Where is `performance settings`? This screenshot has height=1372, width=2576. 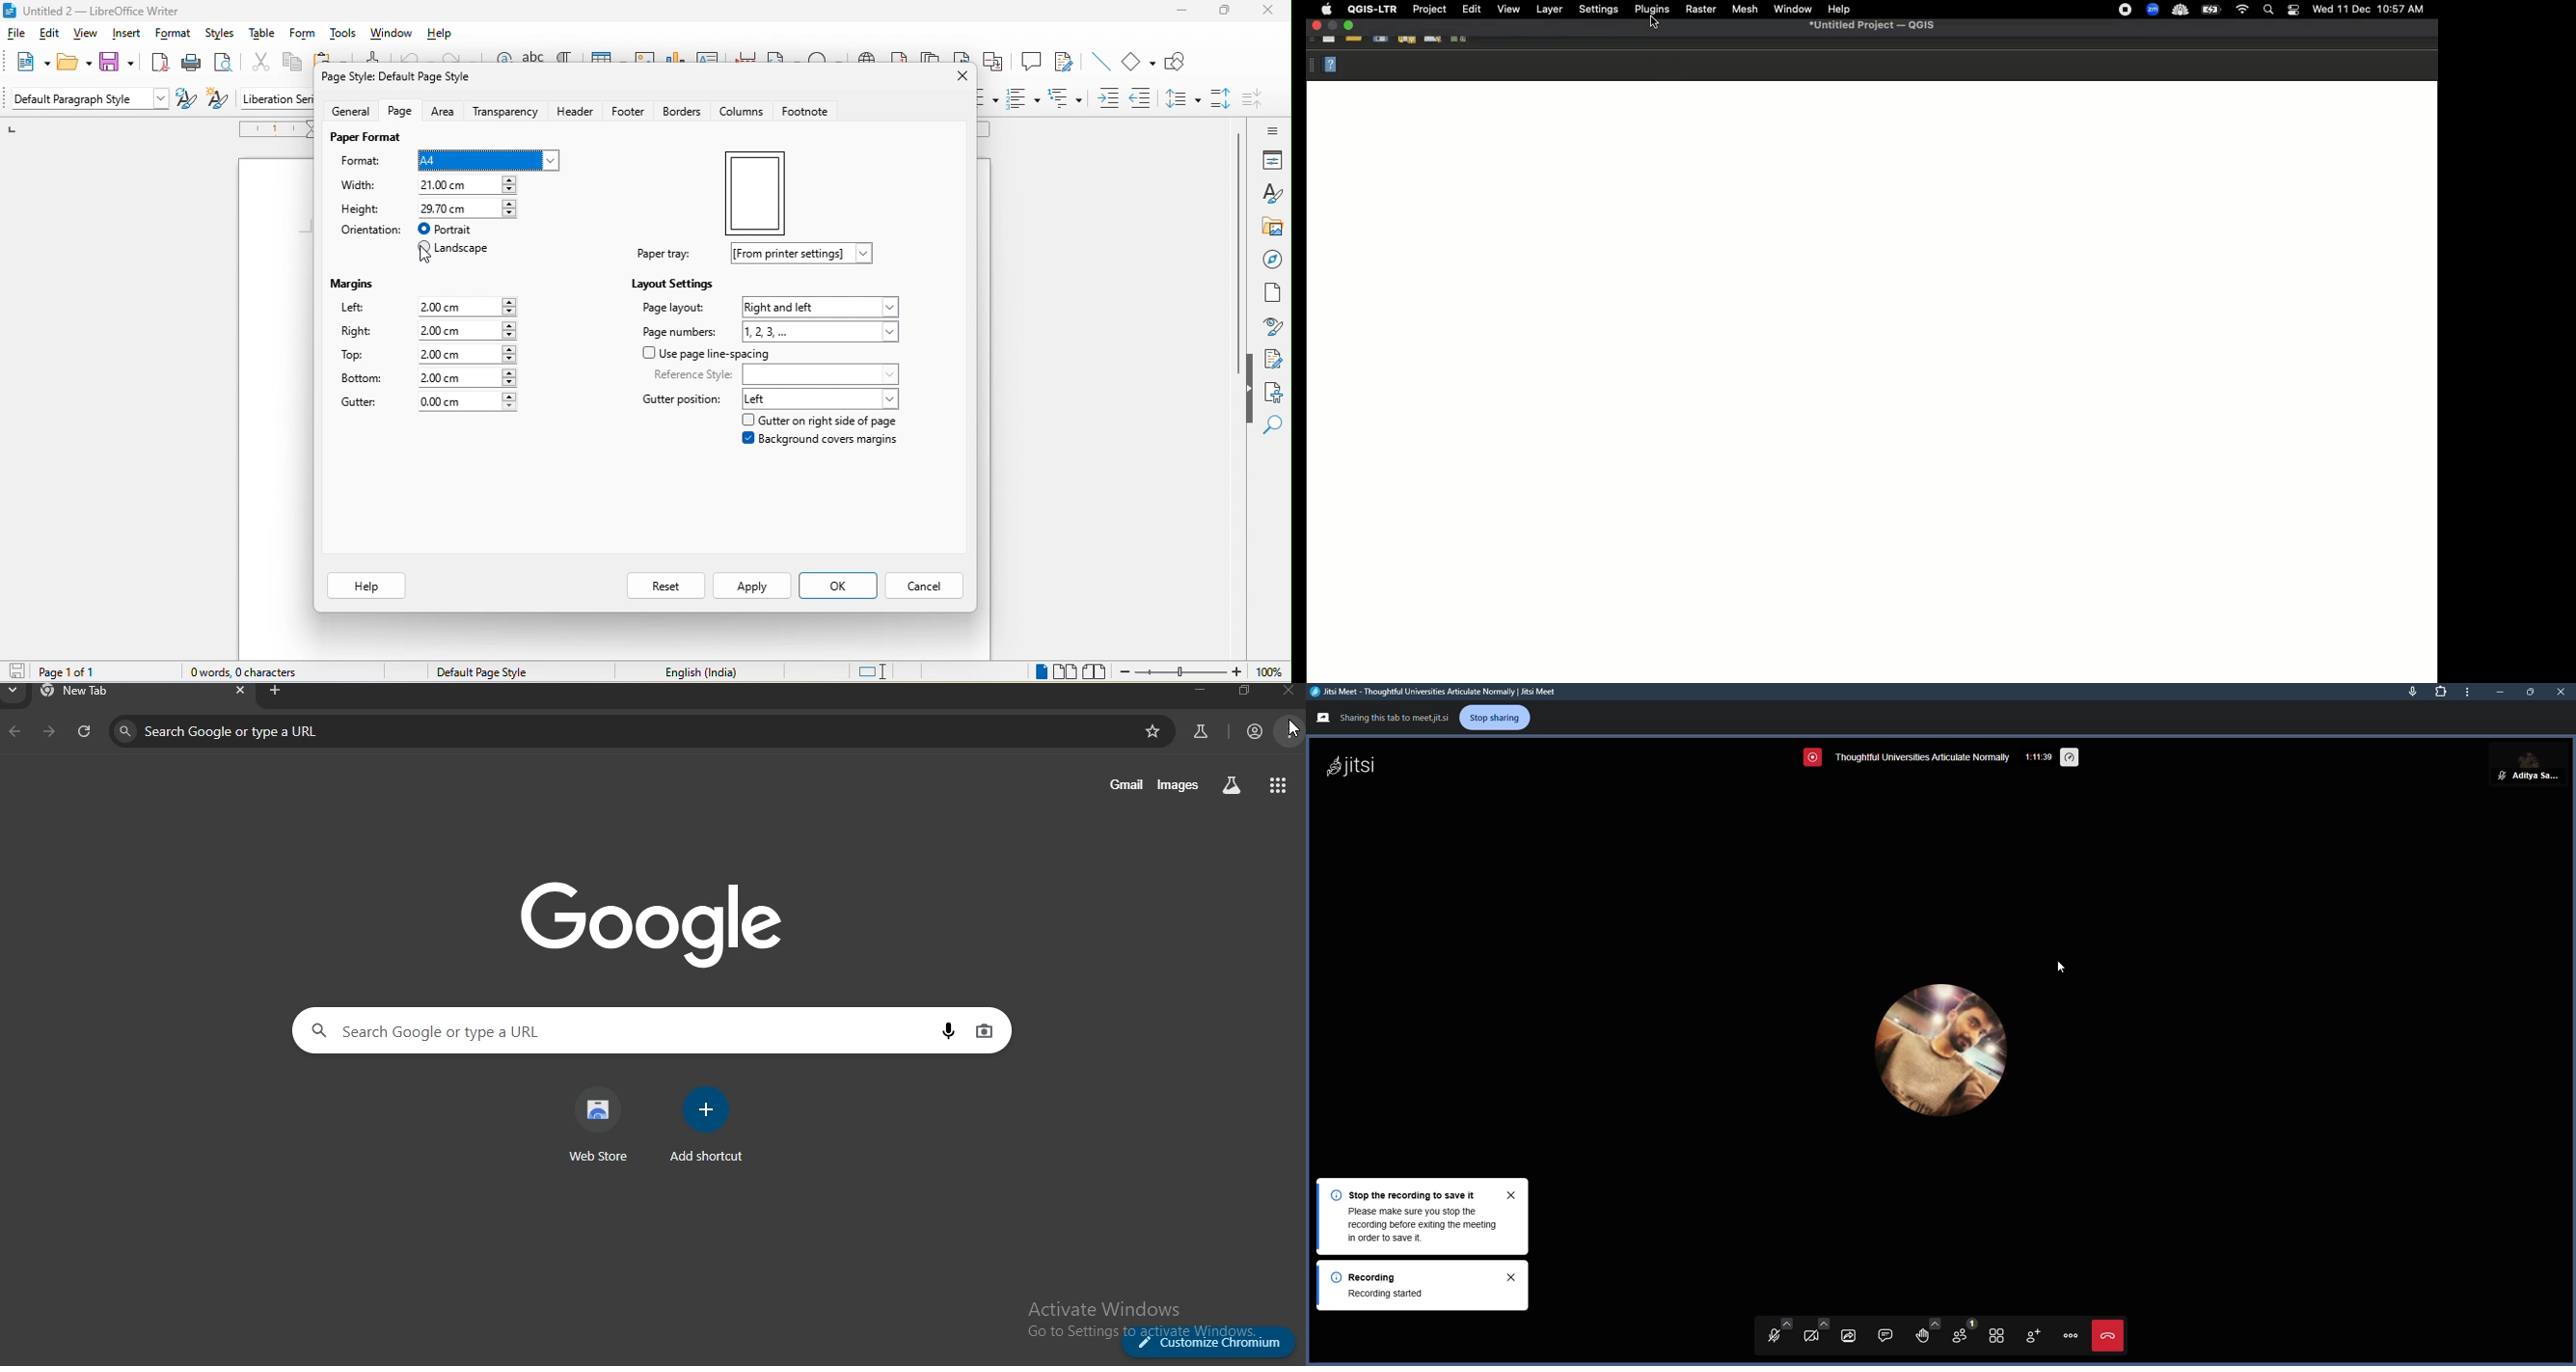 performance settings is located at coordinates (2069, 758).